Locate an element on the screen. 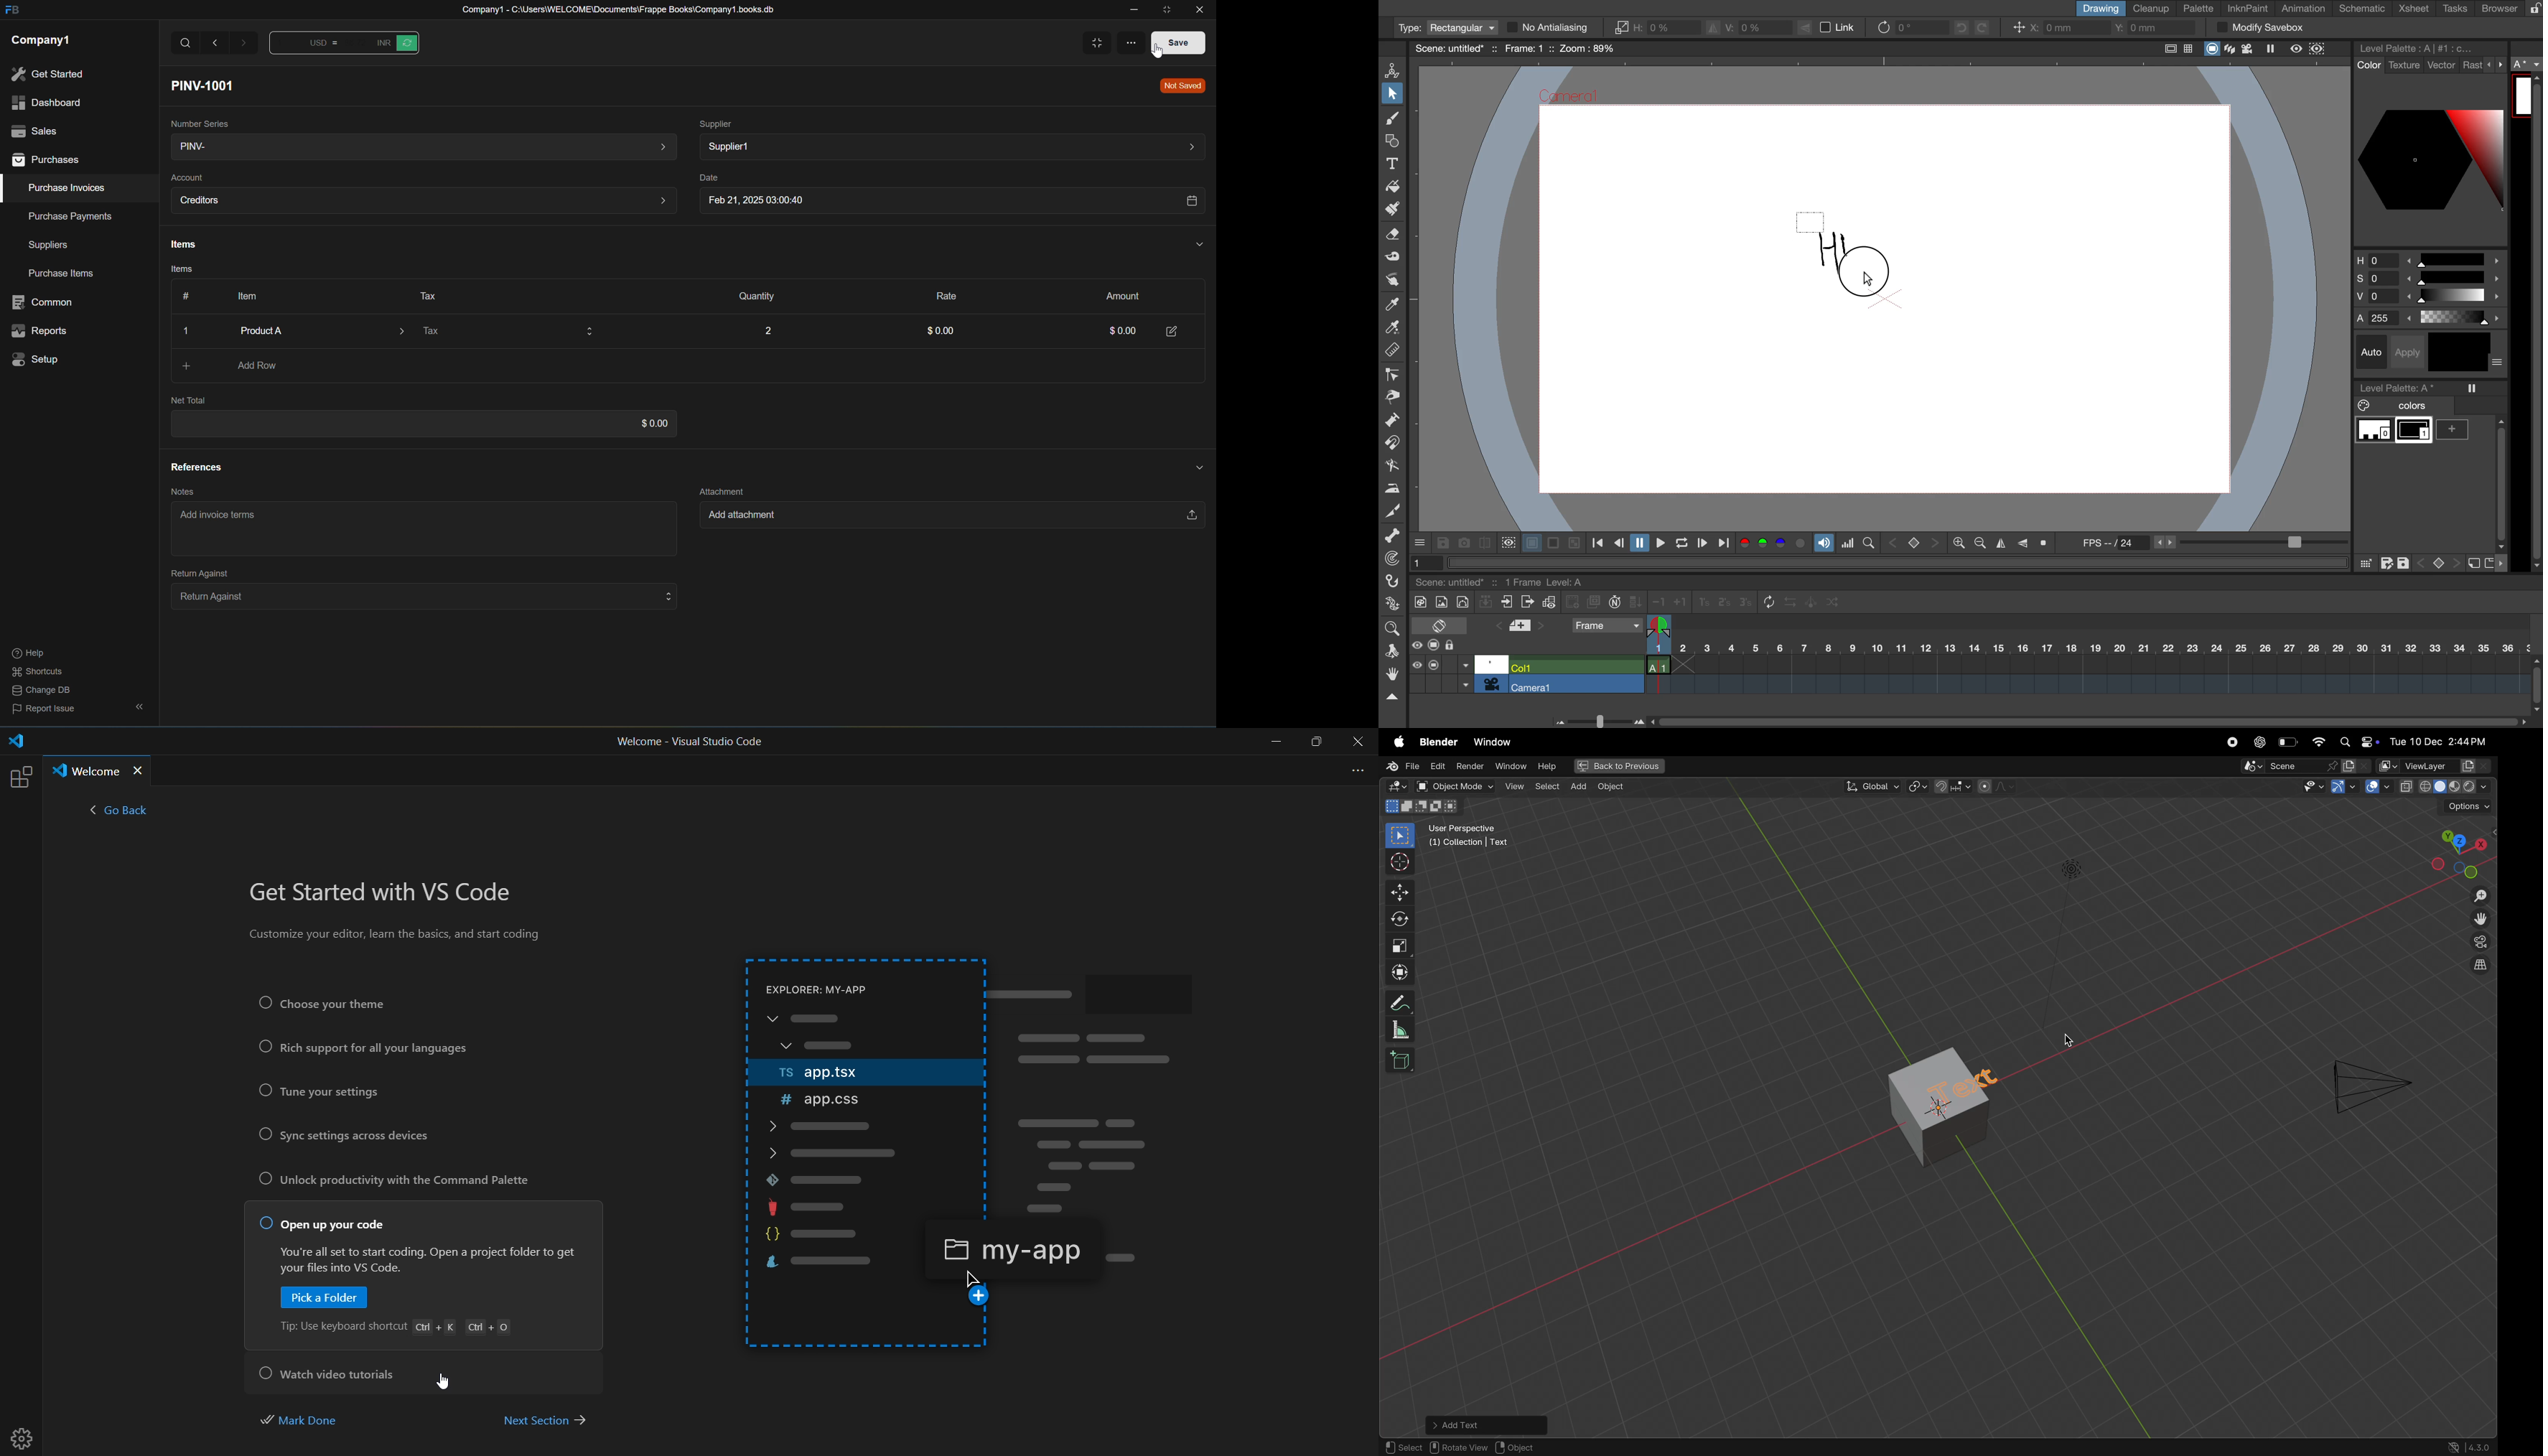 Image resolution: width=2548 pixels, height=1456 pixels. common is located at coordinates (45, 302).